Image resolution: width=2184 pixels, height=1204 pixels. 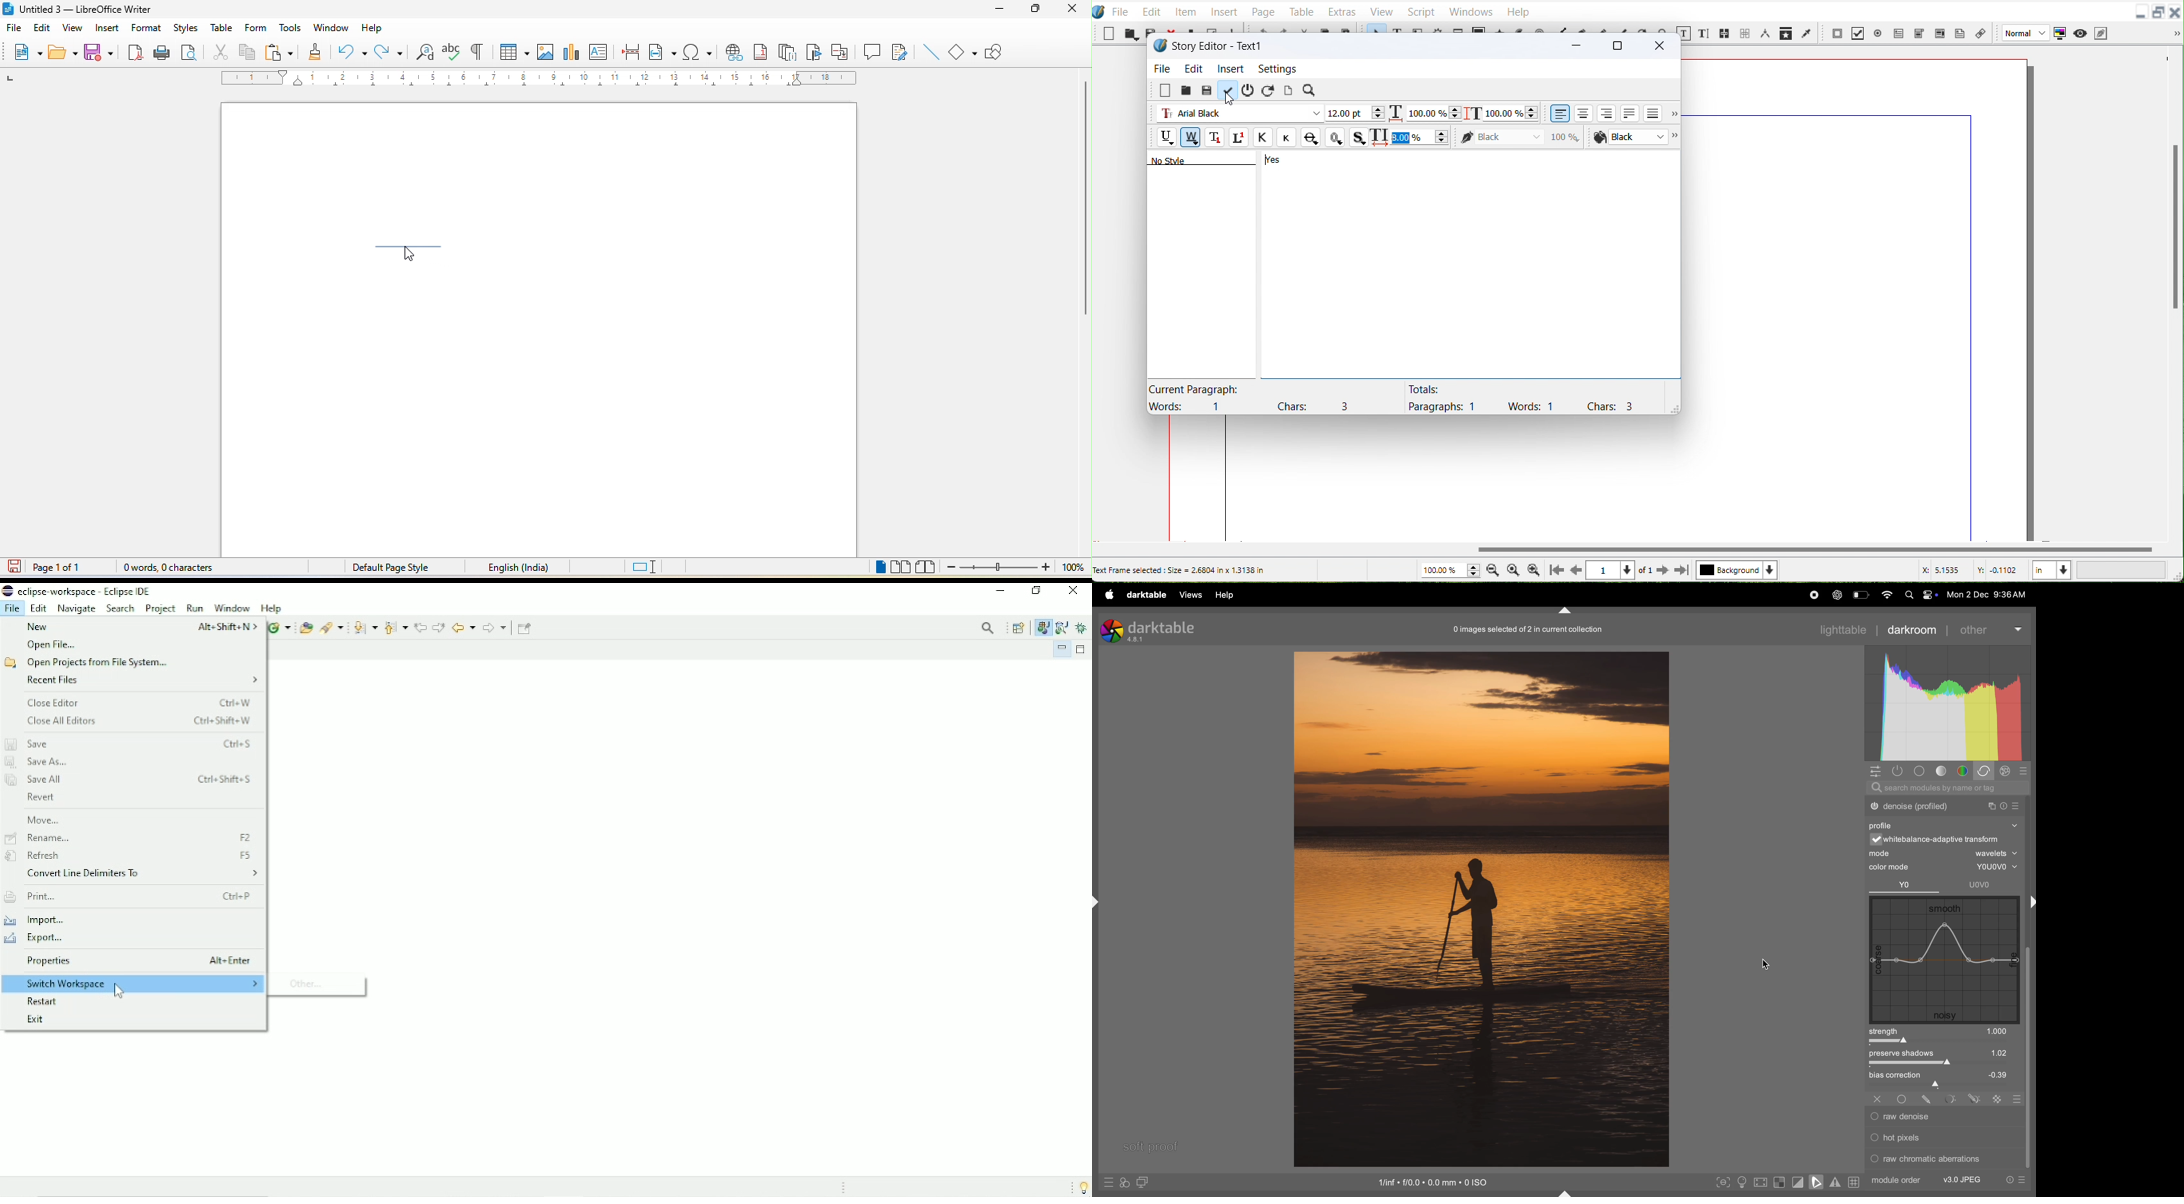 What do you see at coordinates (1151, 1145) in the screenshot?
I see `soft proffing` at bounding box center [1151, 1145].